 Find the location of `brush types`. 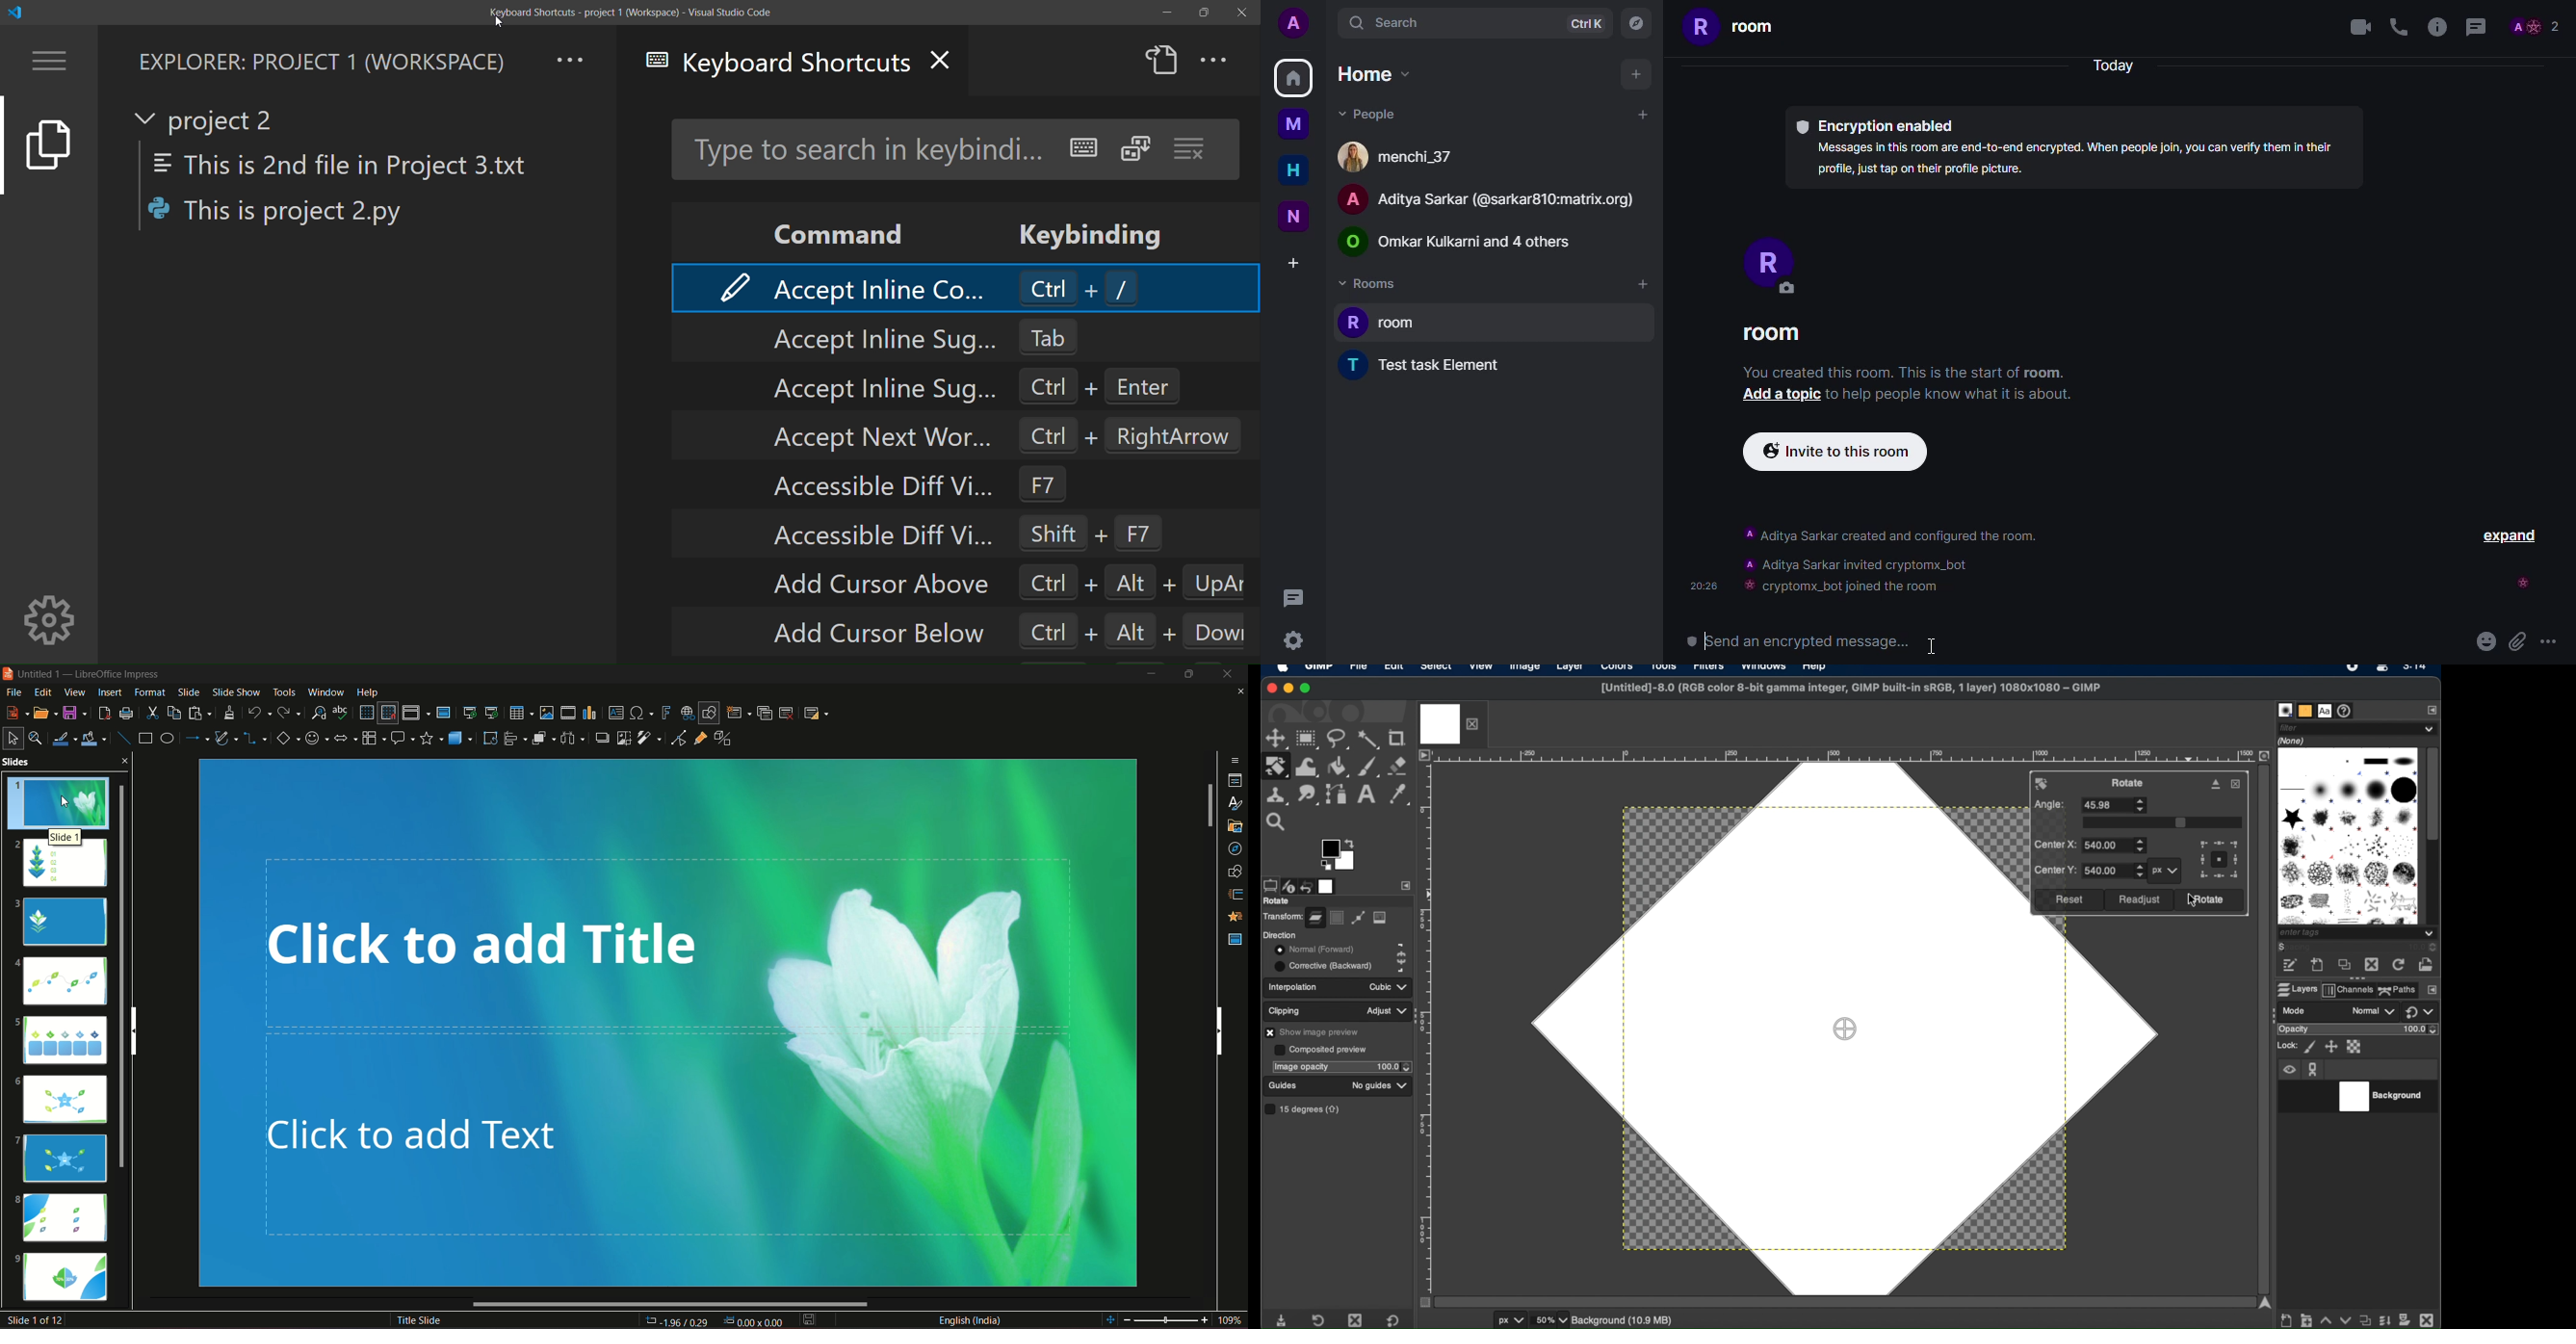

brush types is located at coordinates (2348, 836).